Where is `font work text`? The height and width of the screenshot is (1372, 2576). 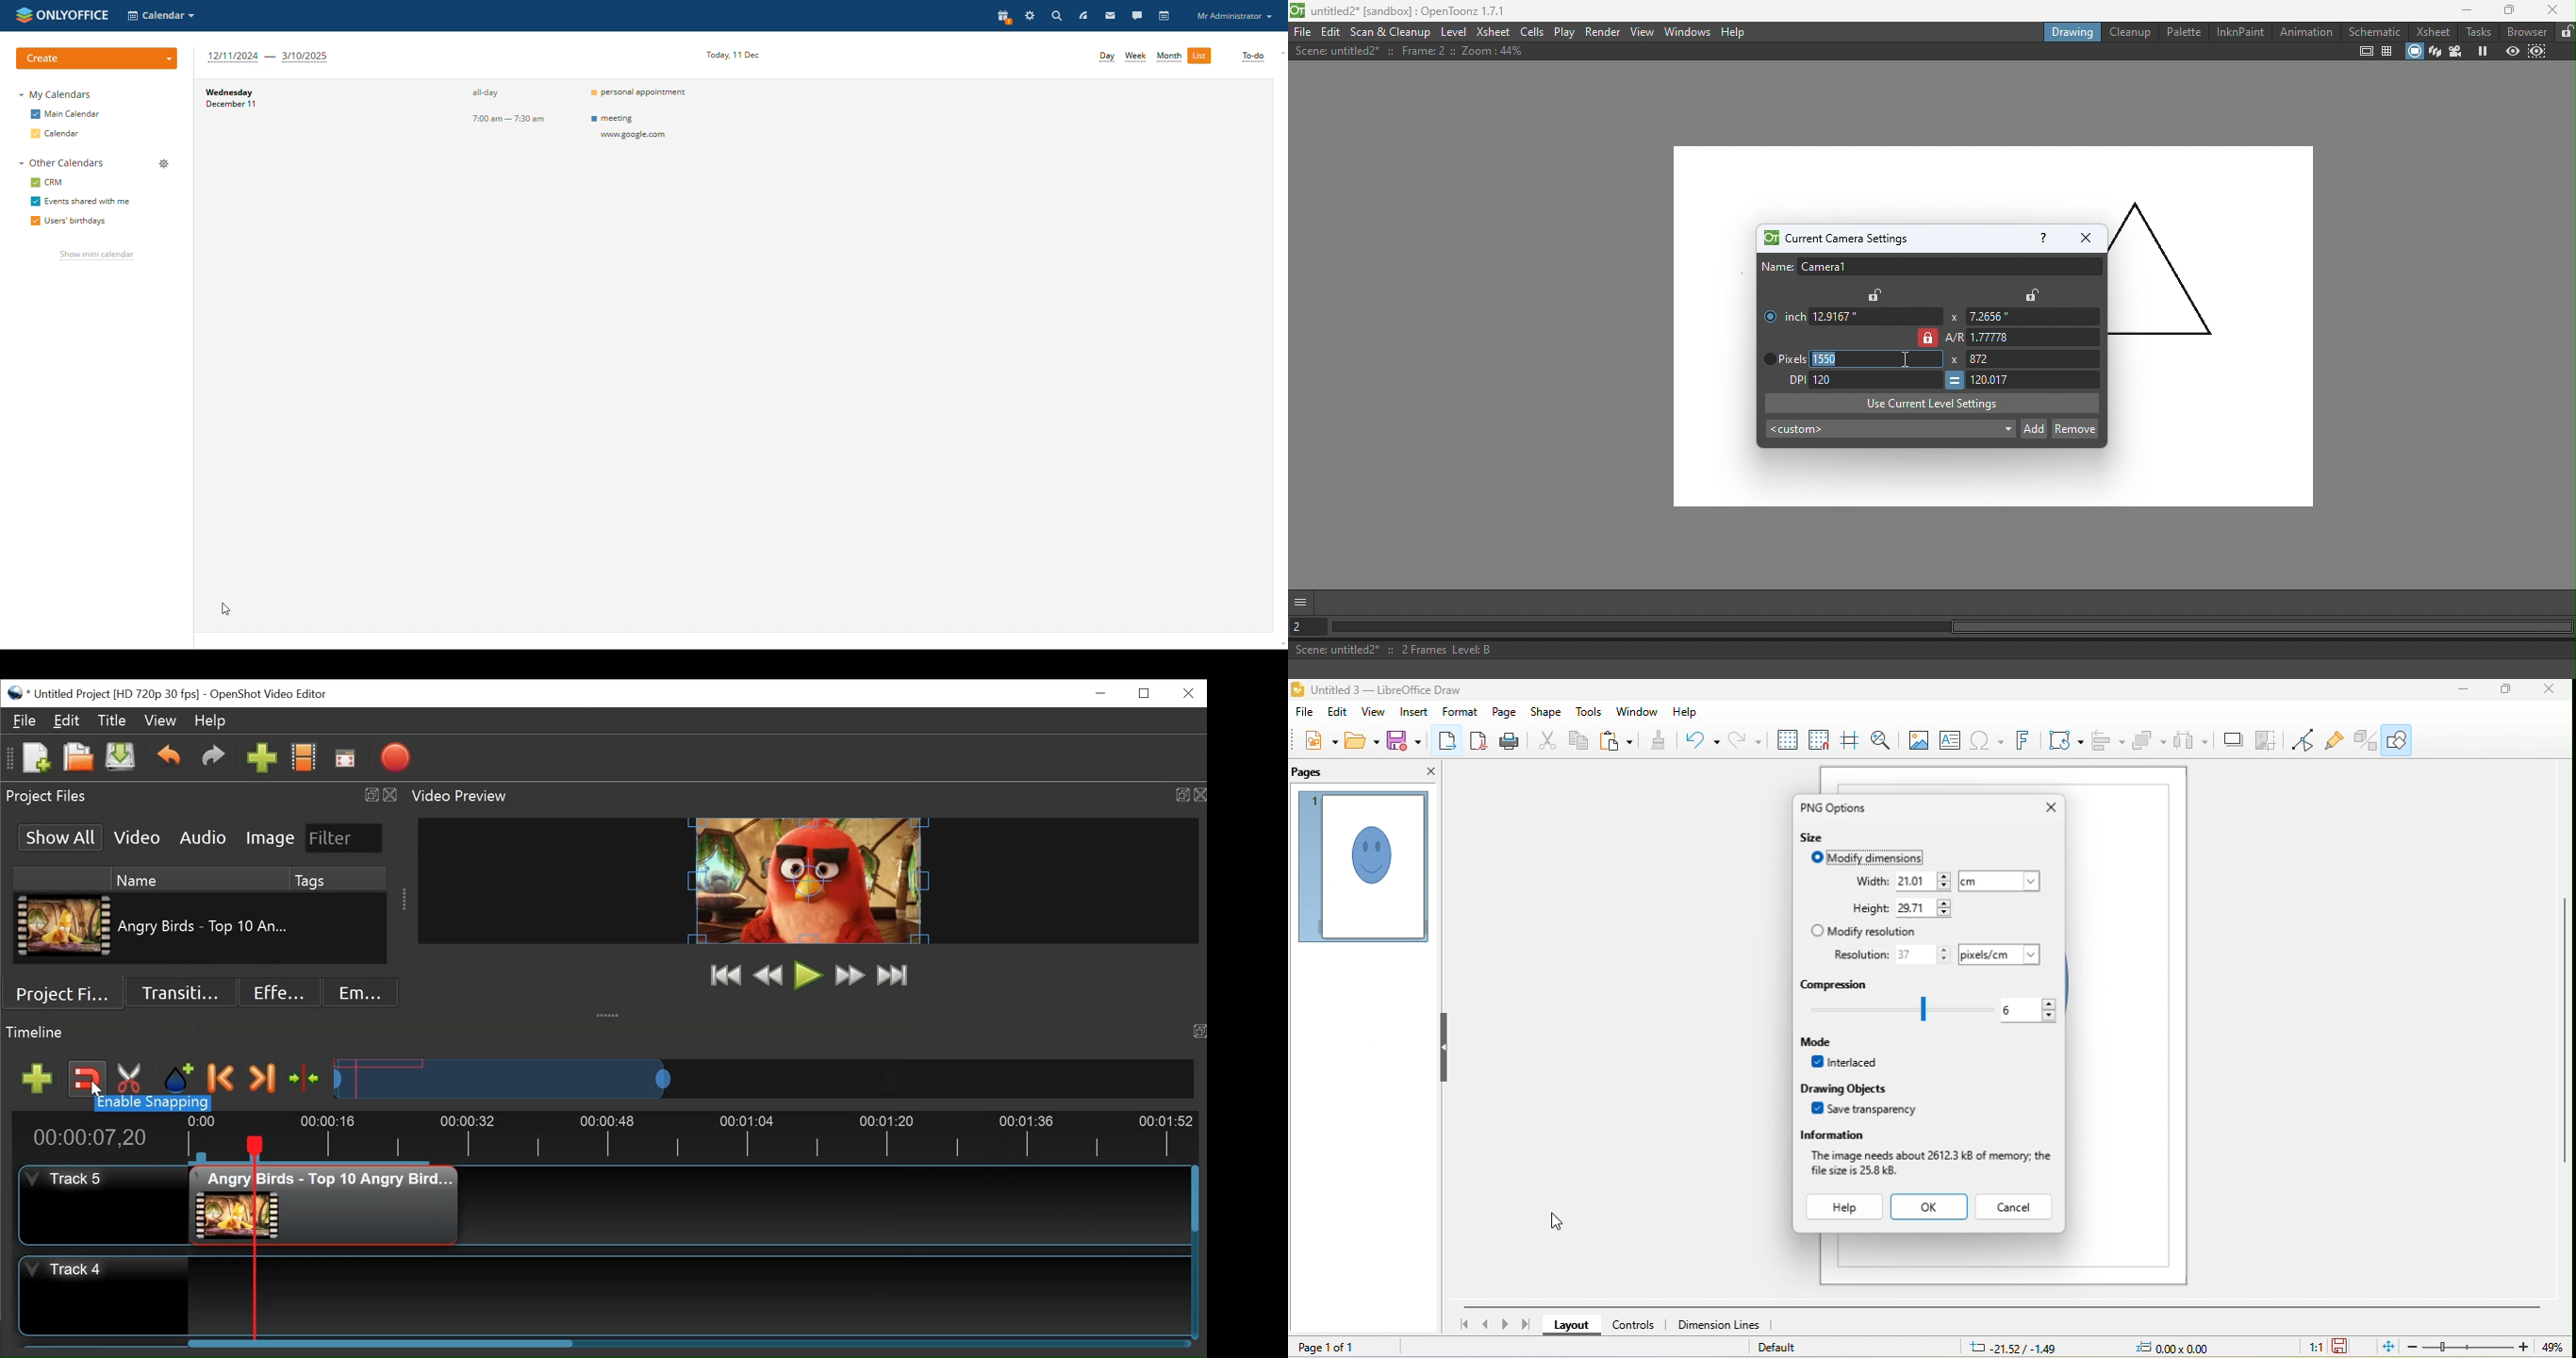
font work text is located at coordinates (2022, 742).